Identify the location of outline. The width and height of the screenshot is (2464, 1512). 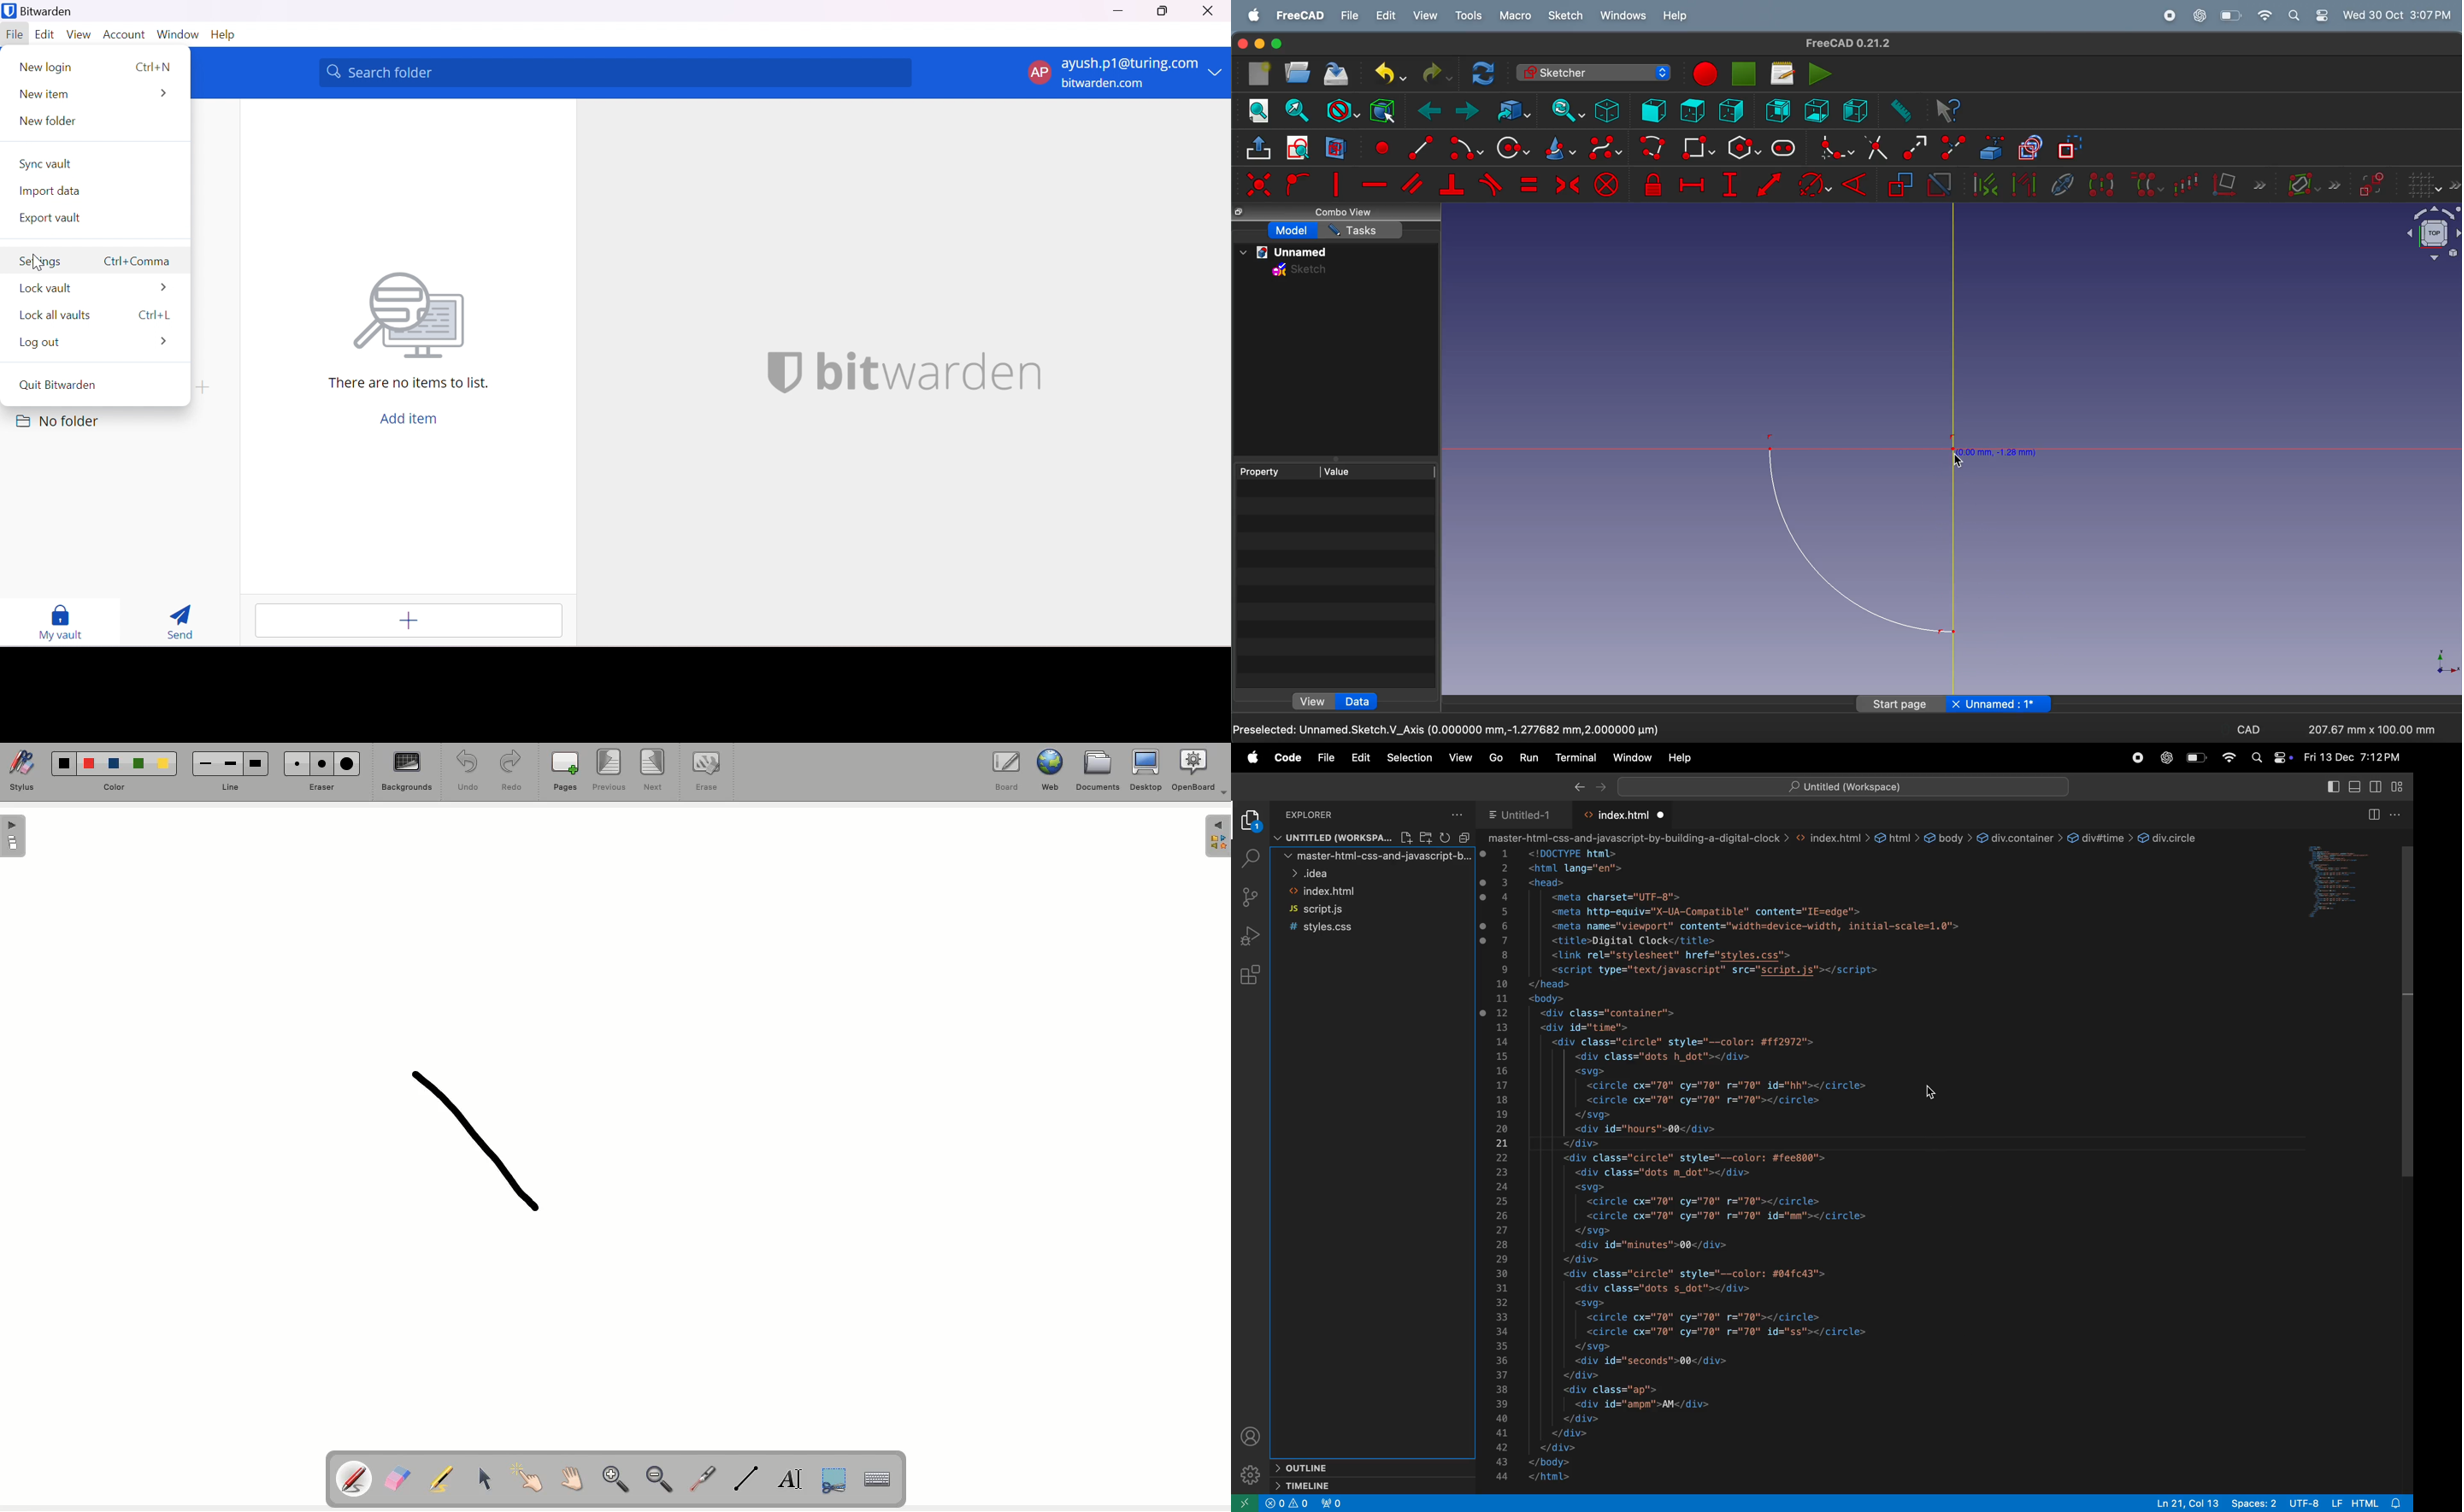
(1334, 1466).